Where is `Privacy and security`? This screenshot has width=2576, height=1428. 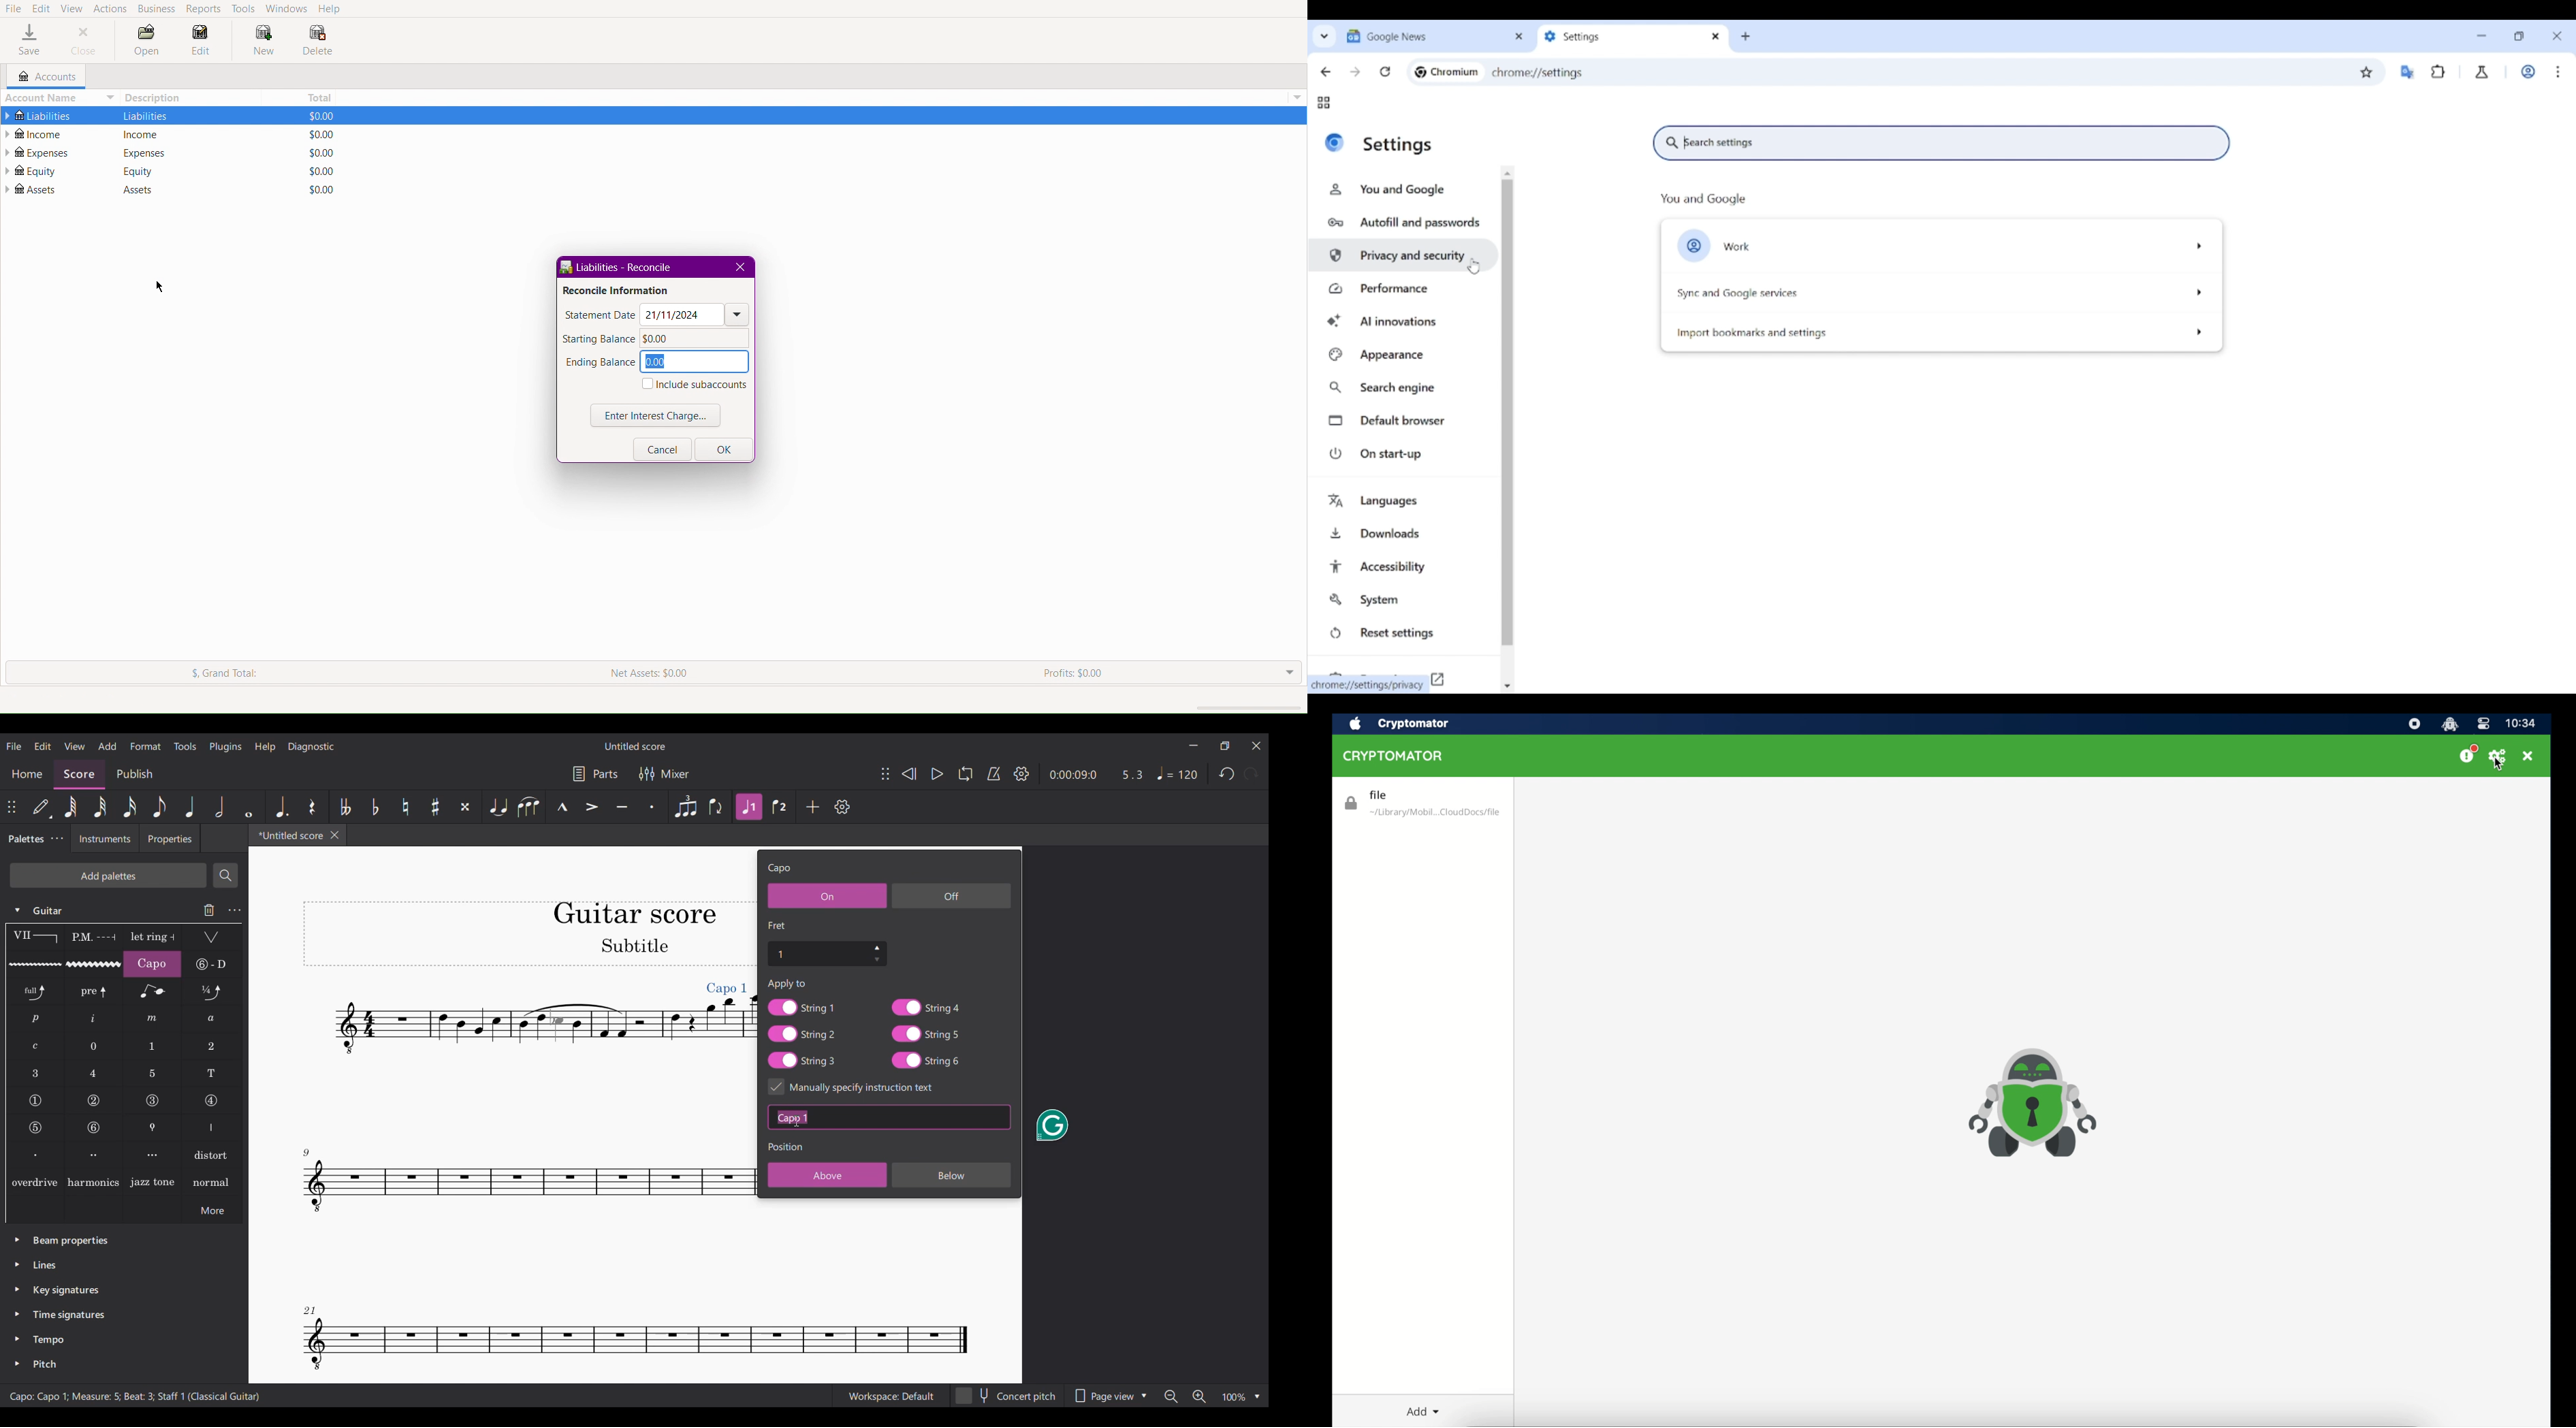
Privacy and security is located at coordinates (1404, 254).